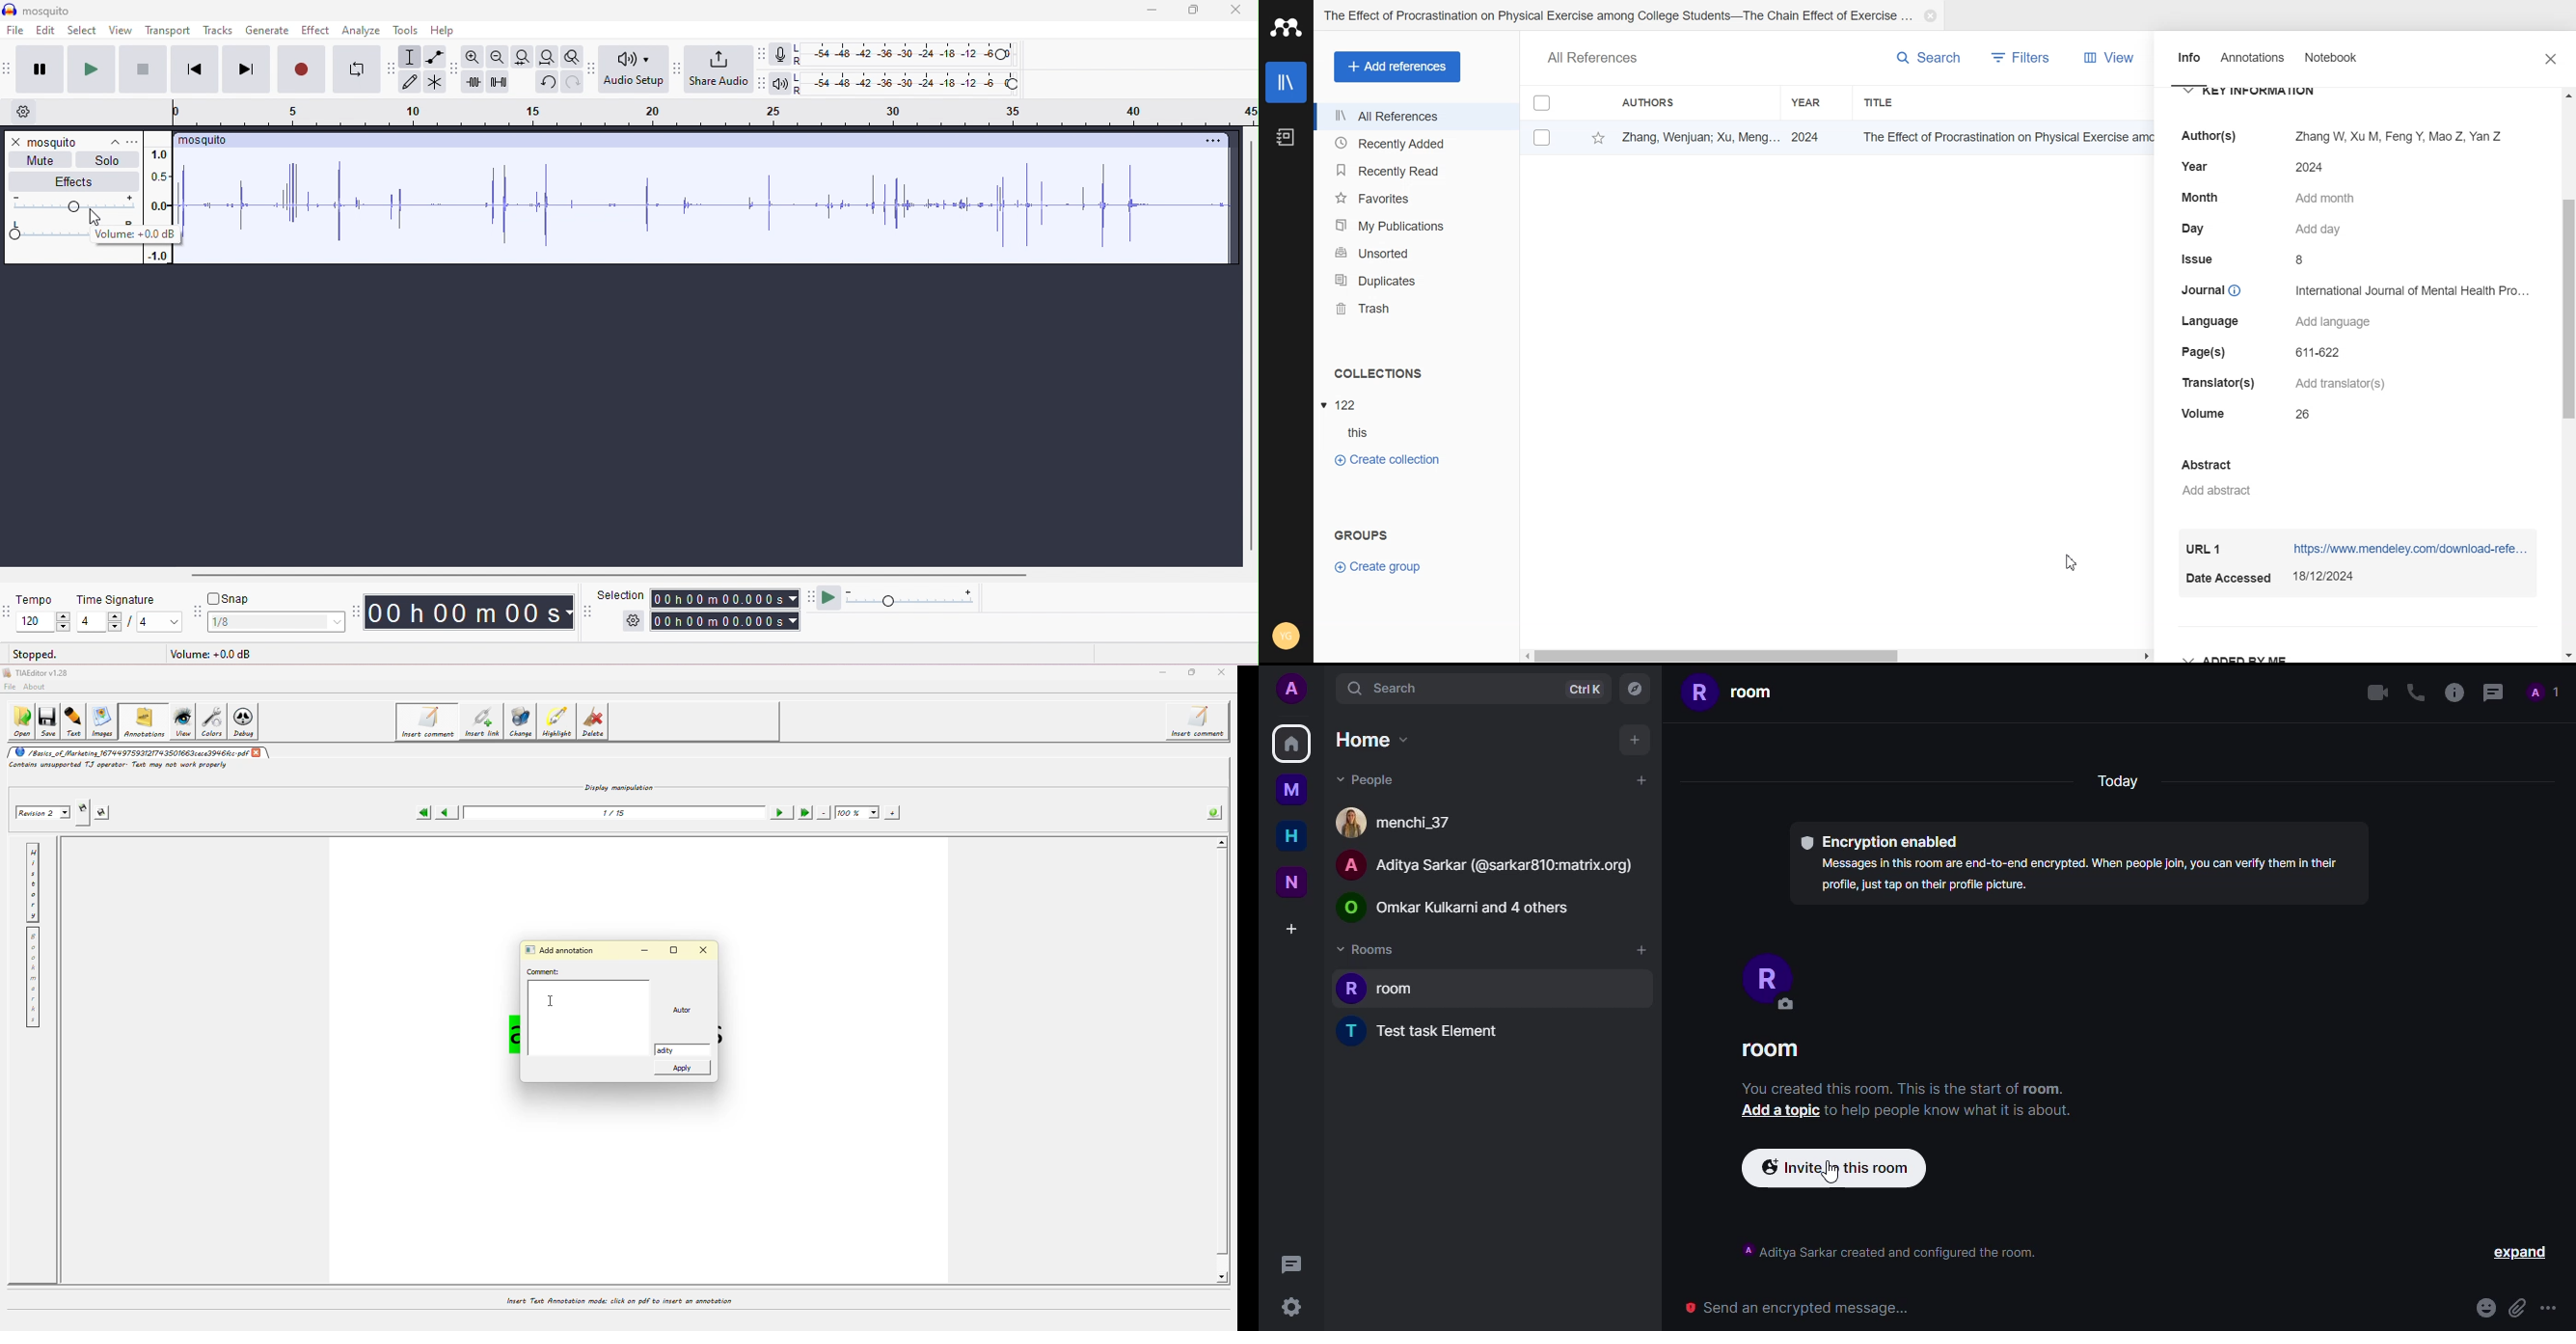 The image size is (2576, 1344). I want to click on home, so click(1291, 836).